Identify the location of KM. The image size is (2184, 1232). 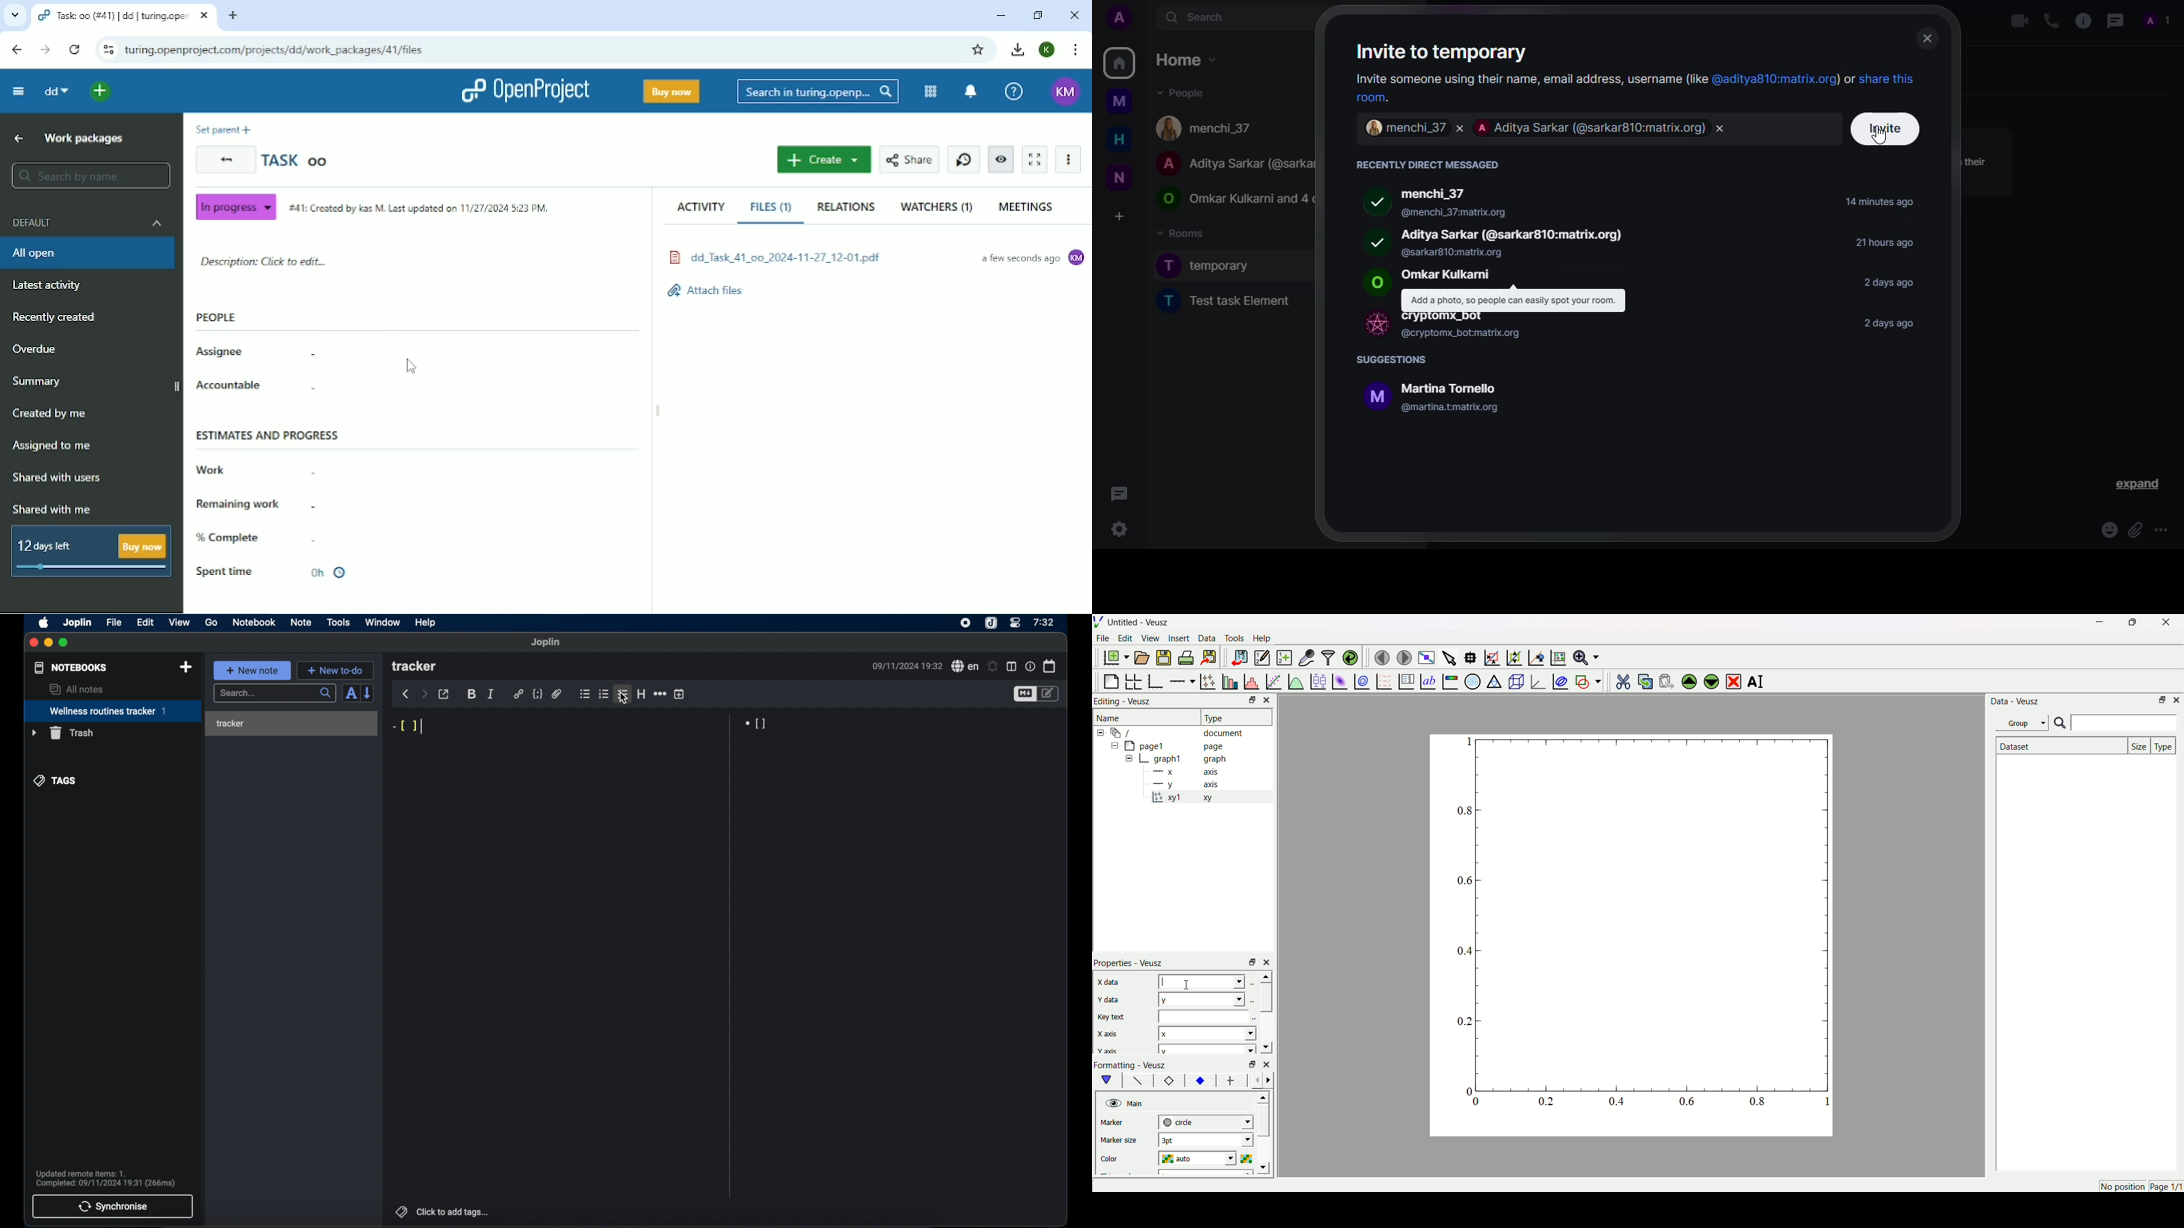
(1067, 92).